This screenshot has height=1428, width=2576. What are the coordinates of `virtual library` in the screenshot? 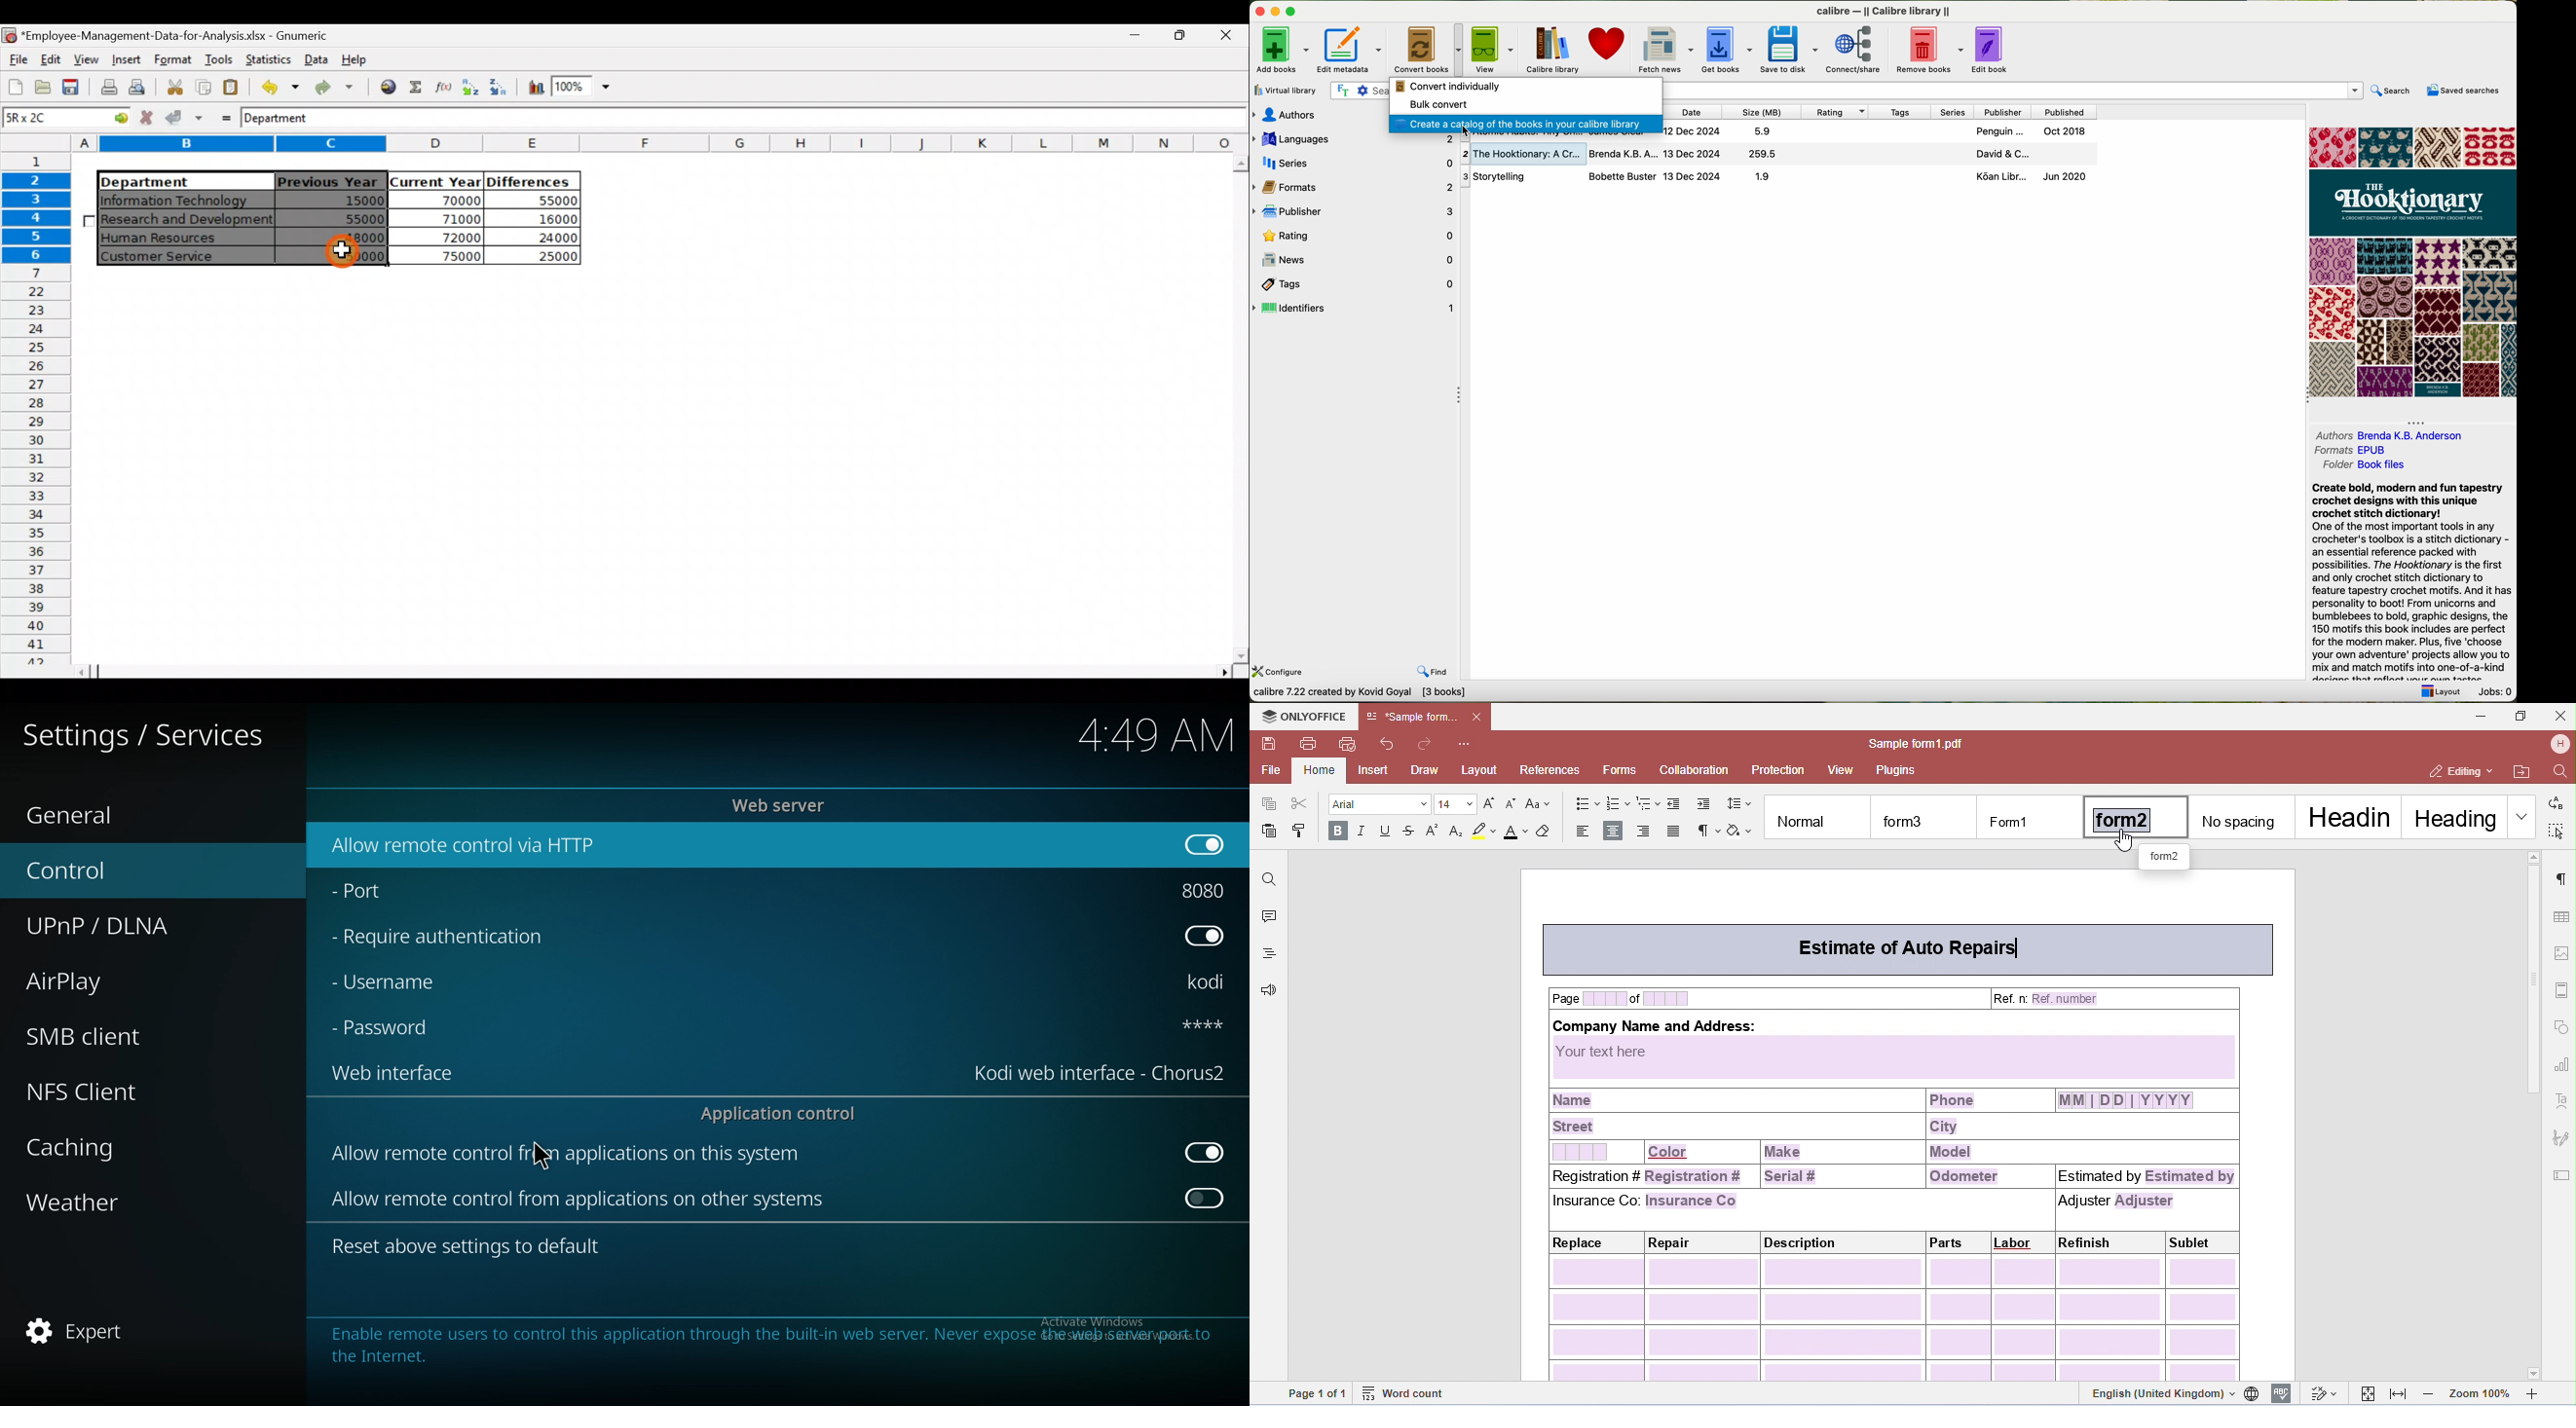 It's located at (1288, 91).